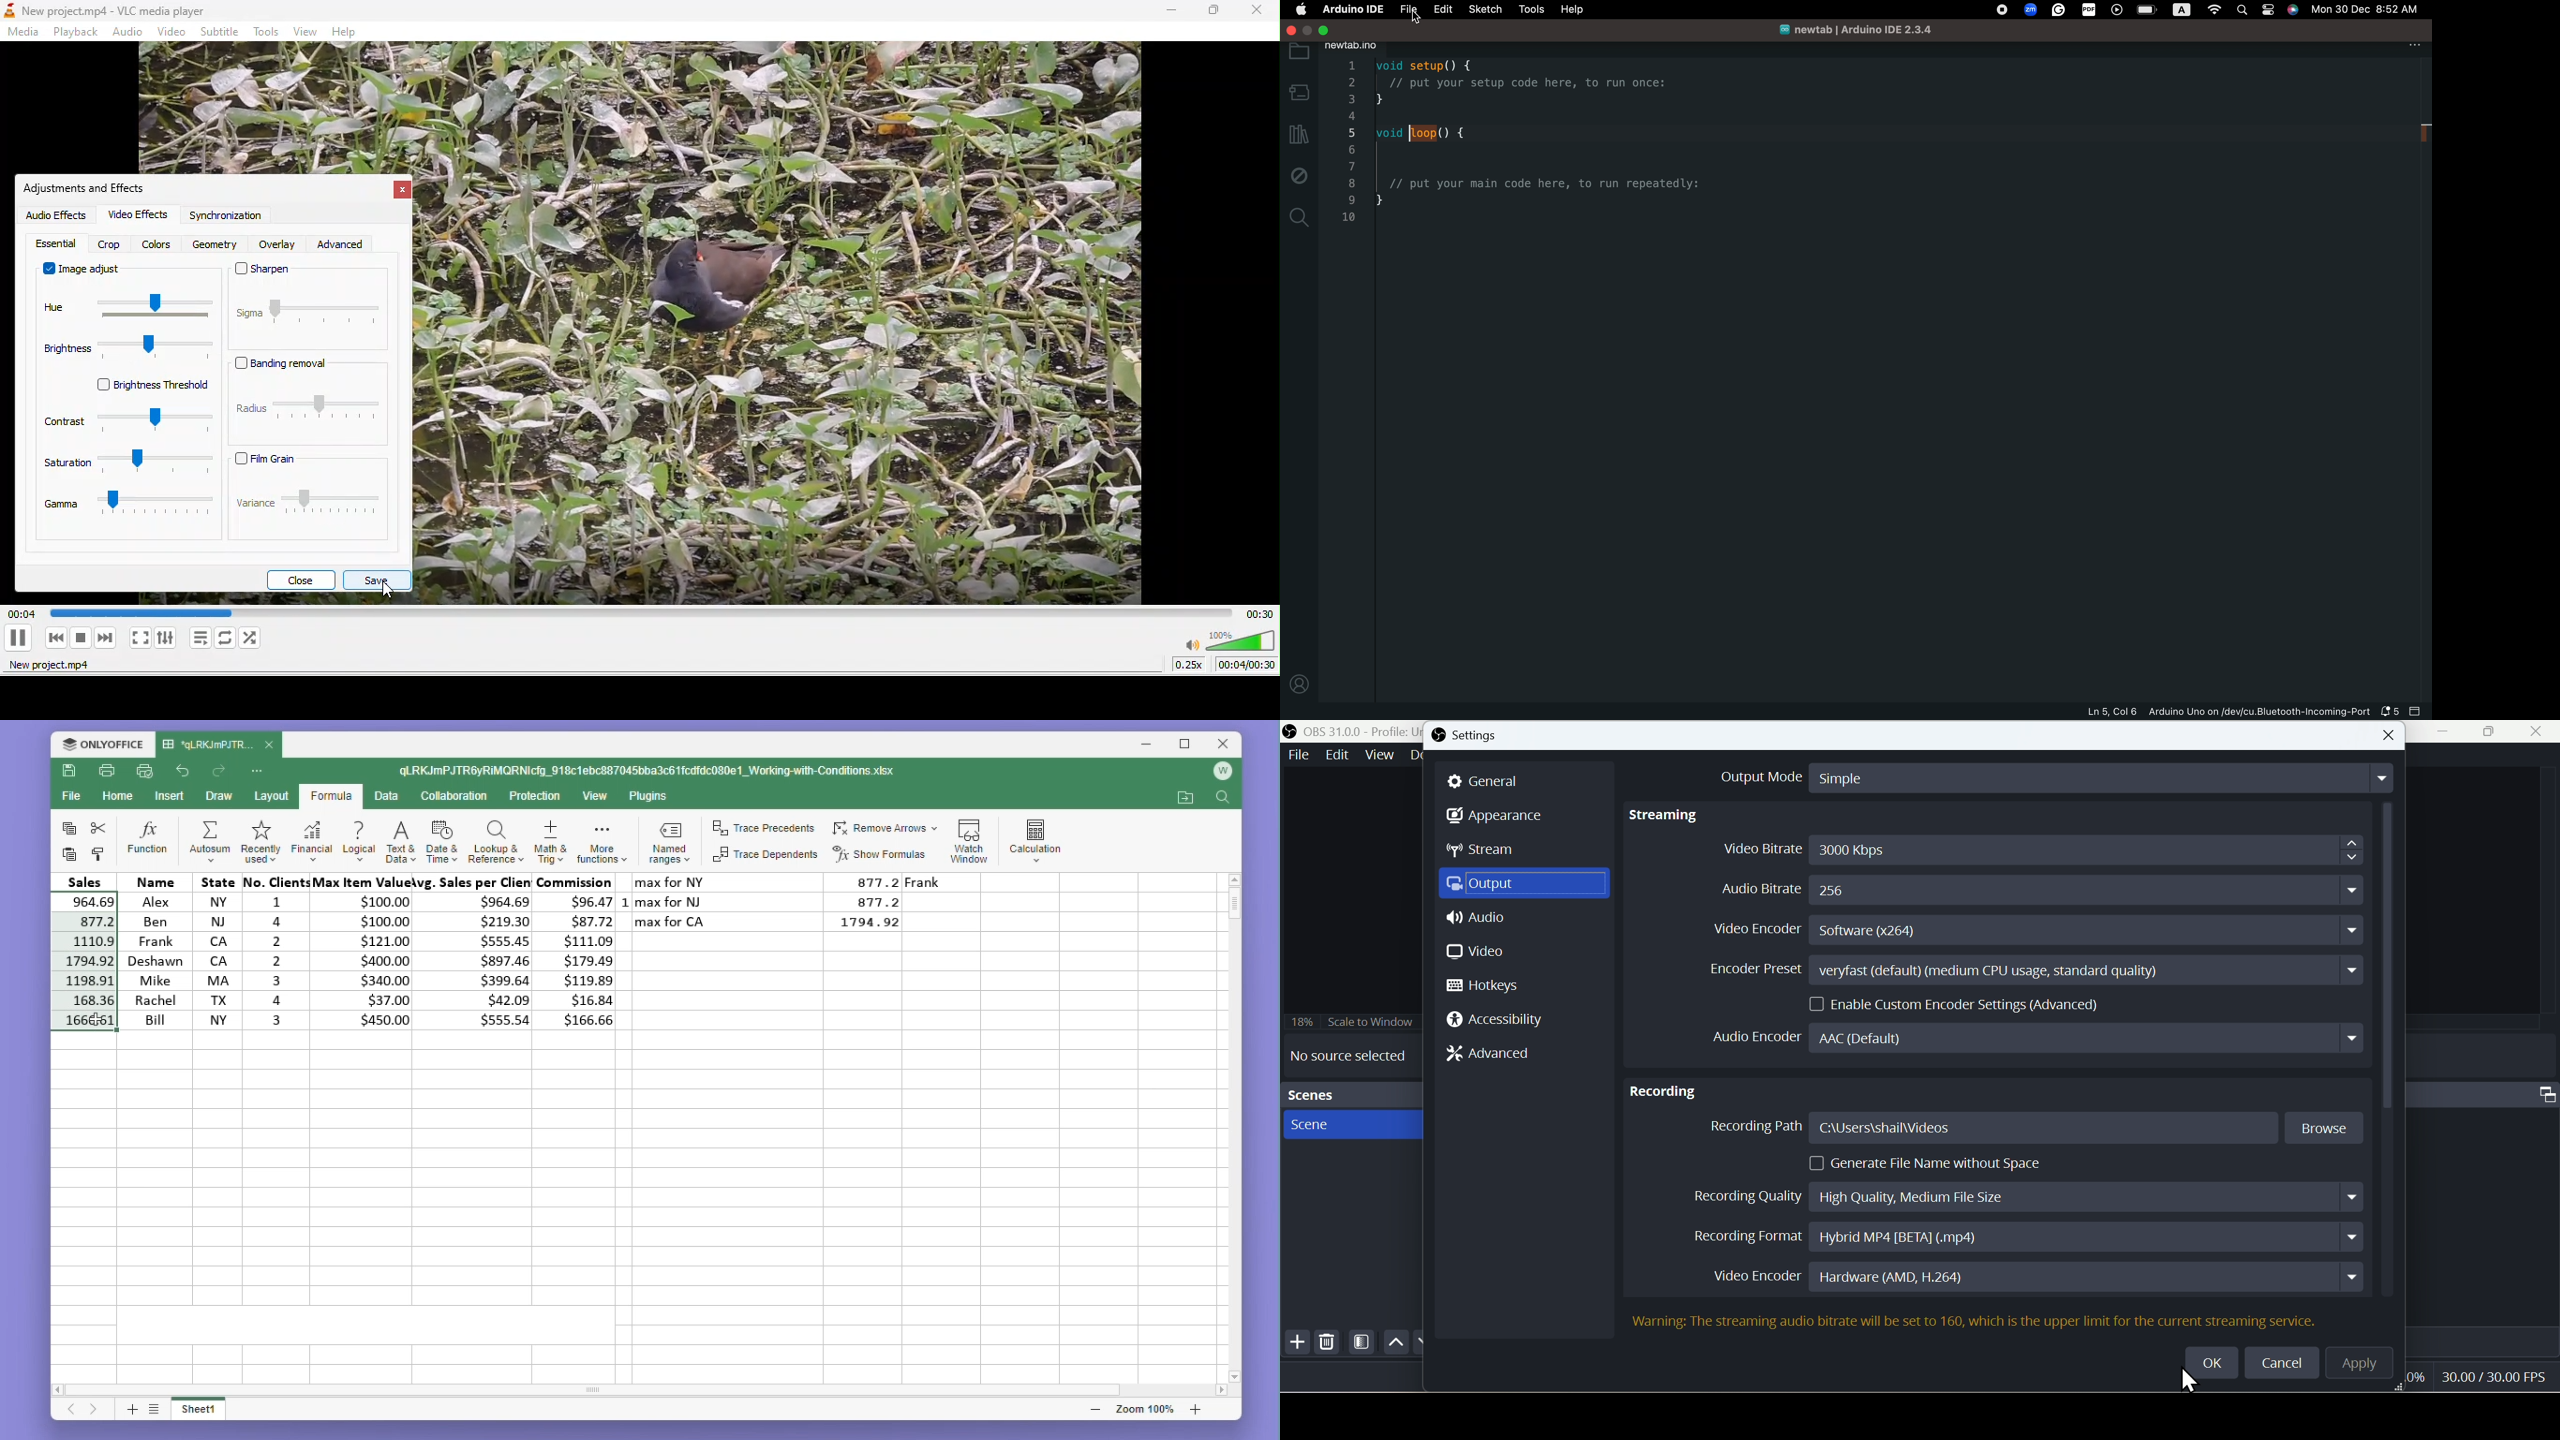  I want to click on sharpen, so click(311, 279).